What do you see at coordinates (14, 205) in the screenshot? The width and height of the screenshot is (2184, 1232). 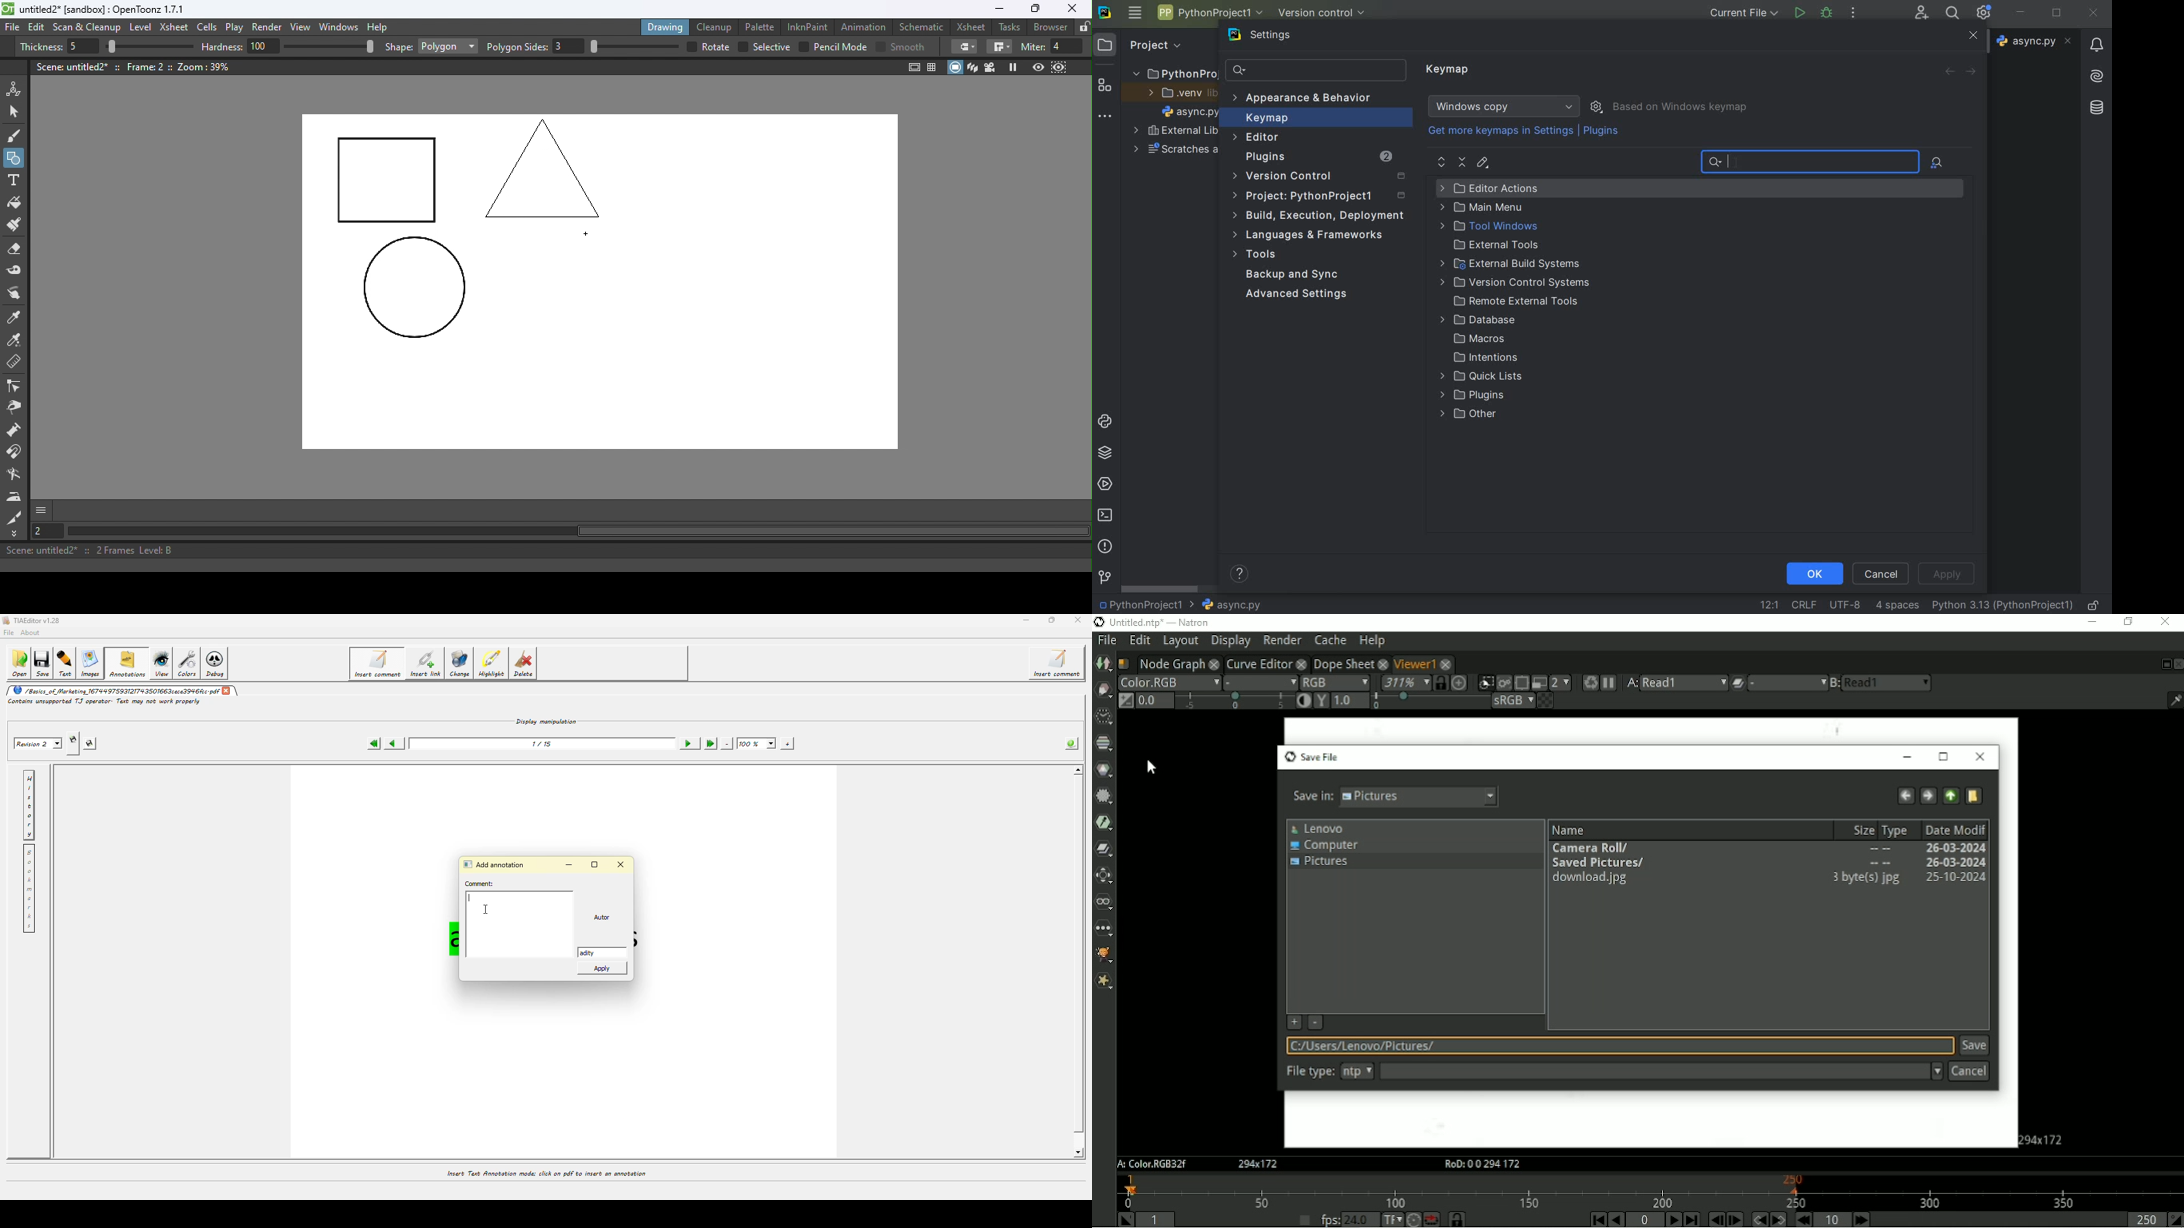 I see `Fill tool` at bounding box center [14, 205].